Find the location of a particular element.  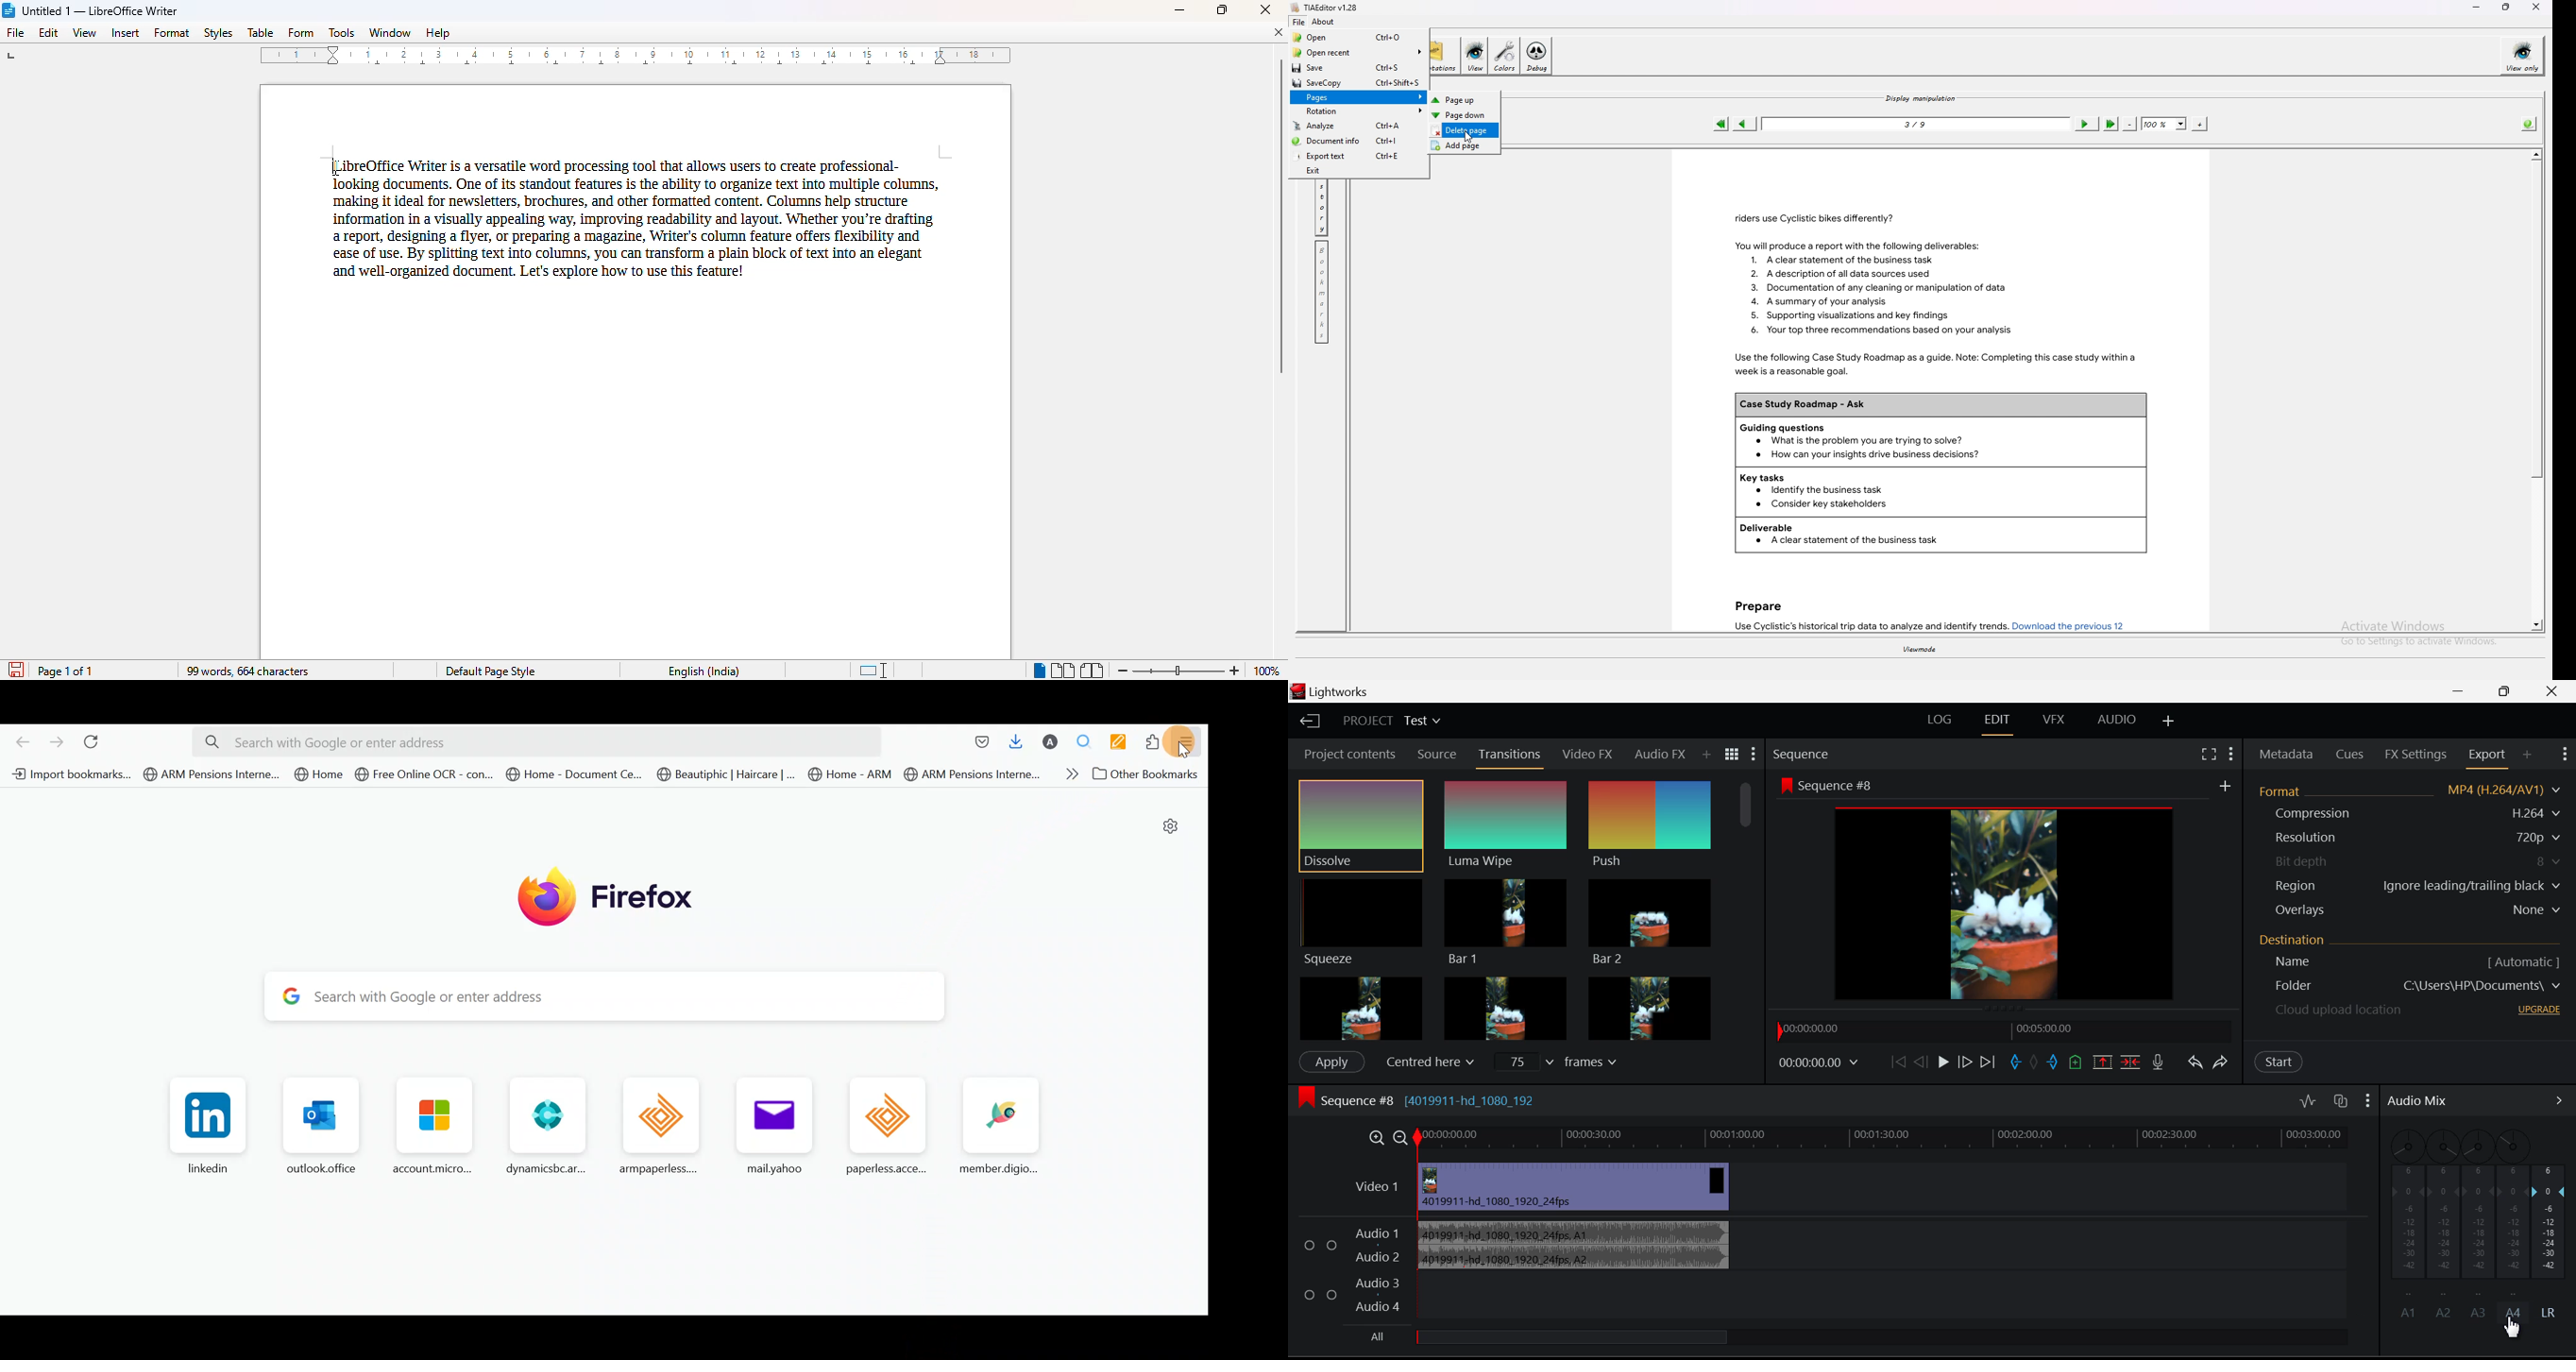

A1 Sound Disabled is located at coordinates (2406, 1224).